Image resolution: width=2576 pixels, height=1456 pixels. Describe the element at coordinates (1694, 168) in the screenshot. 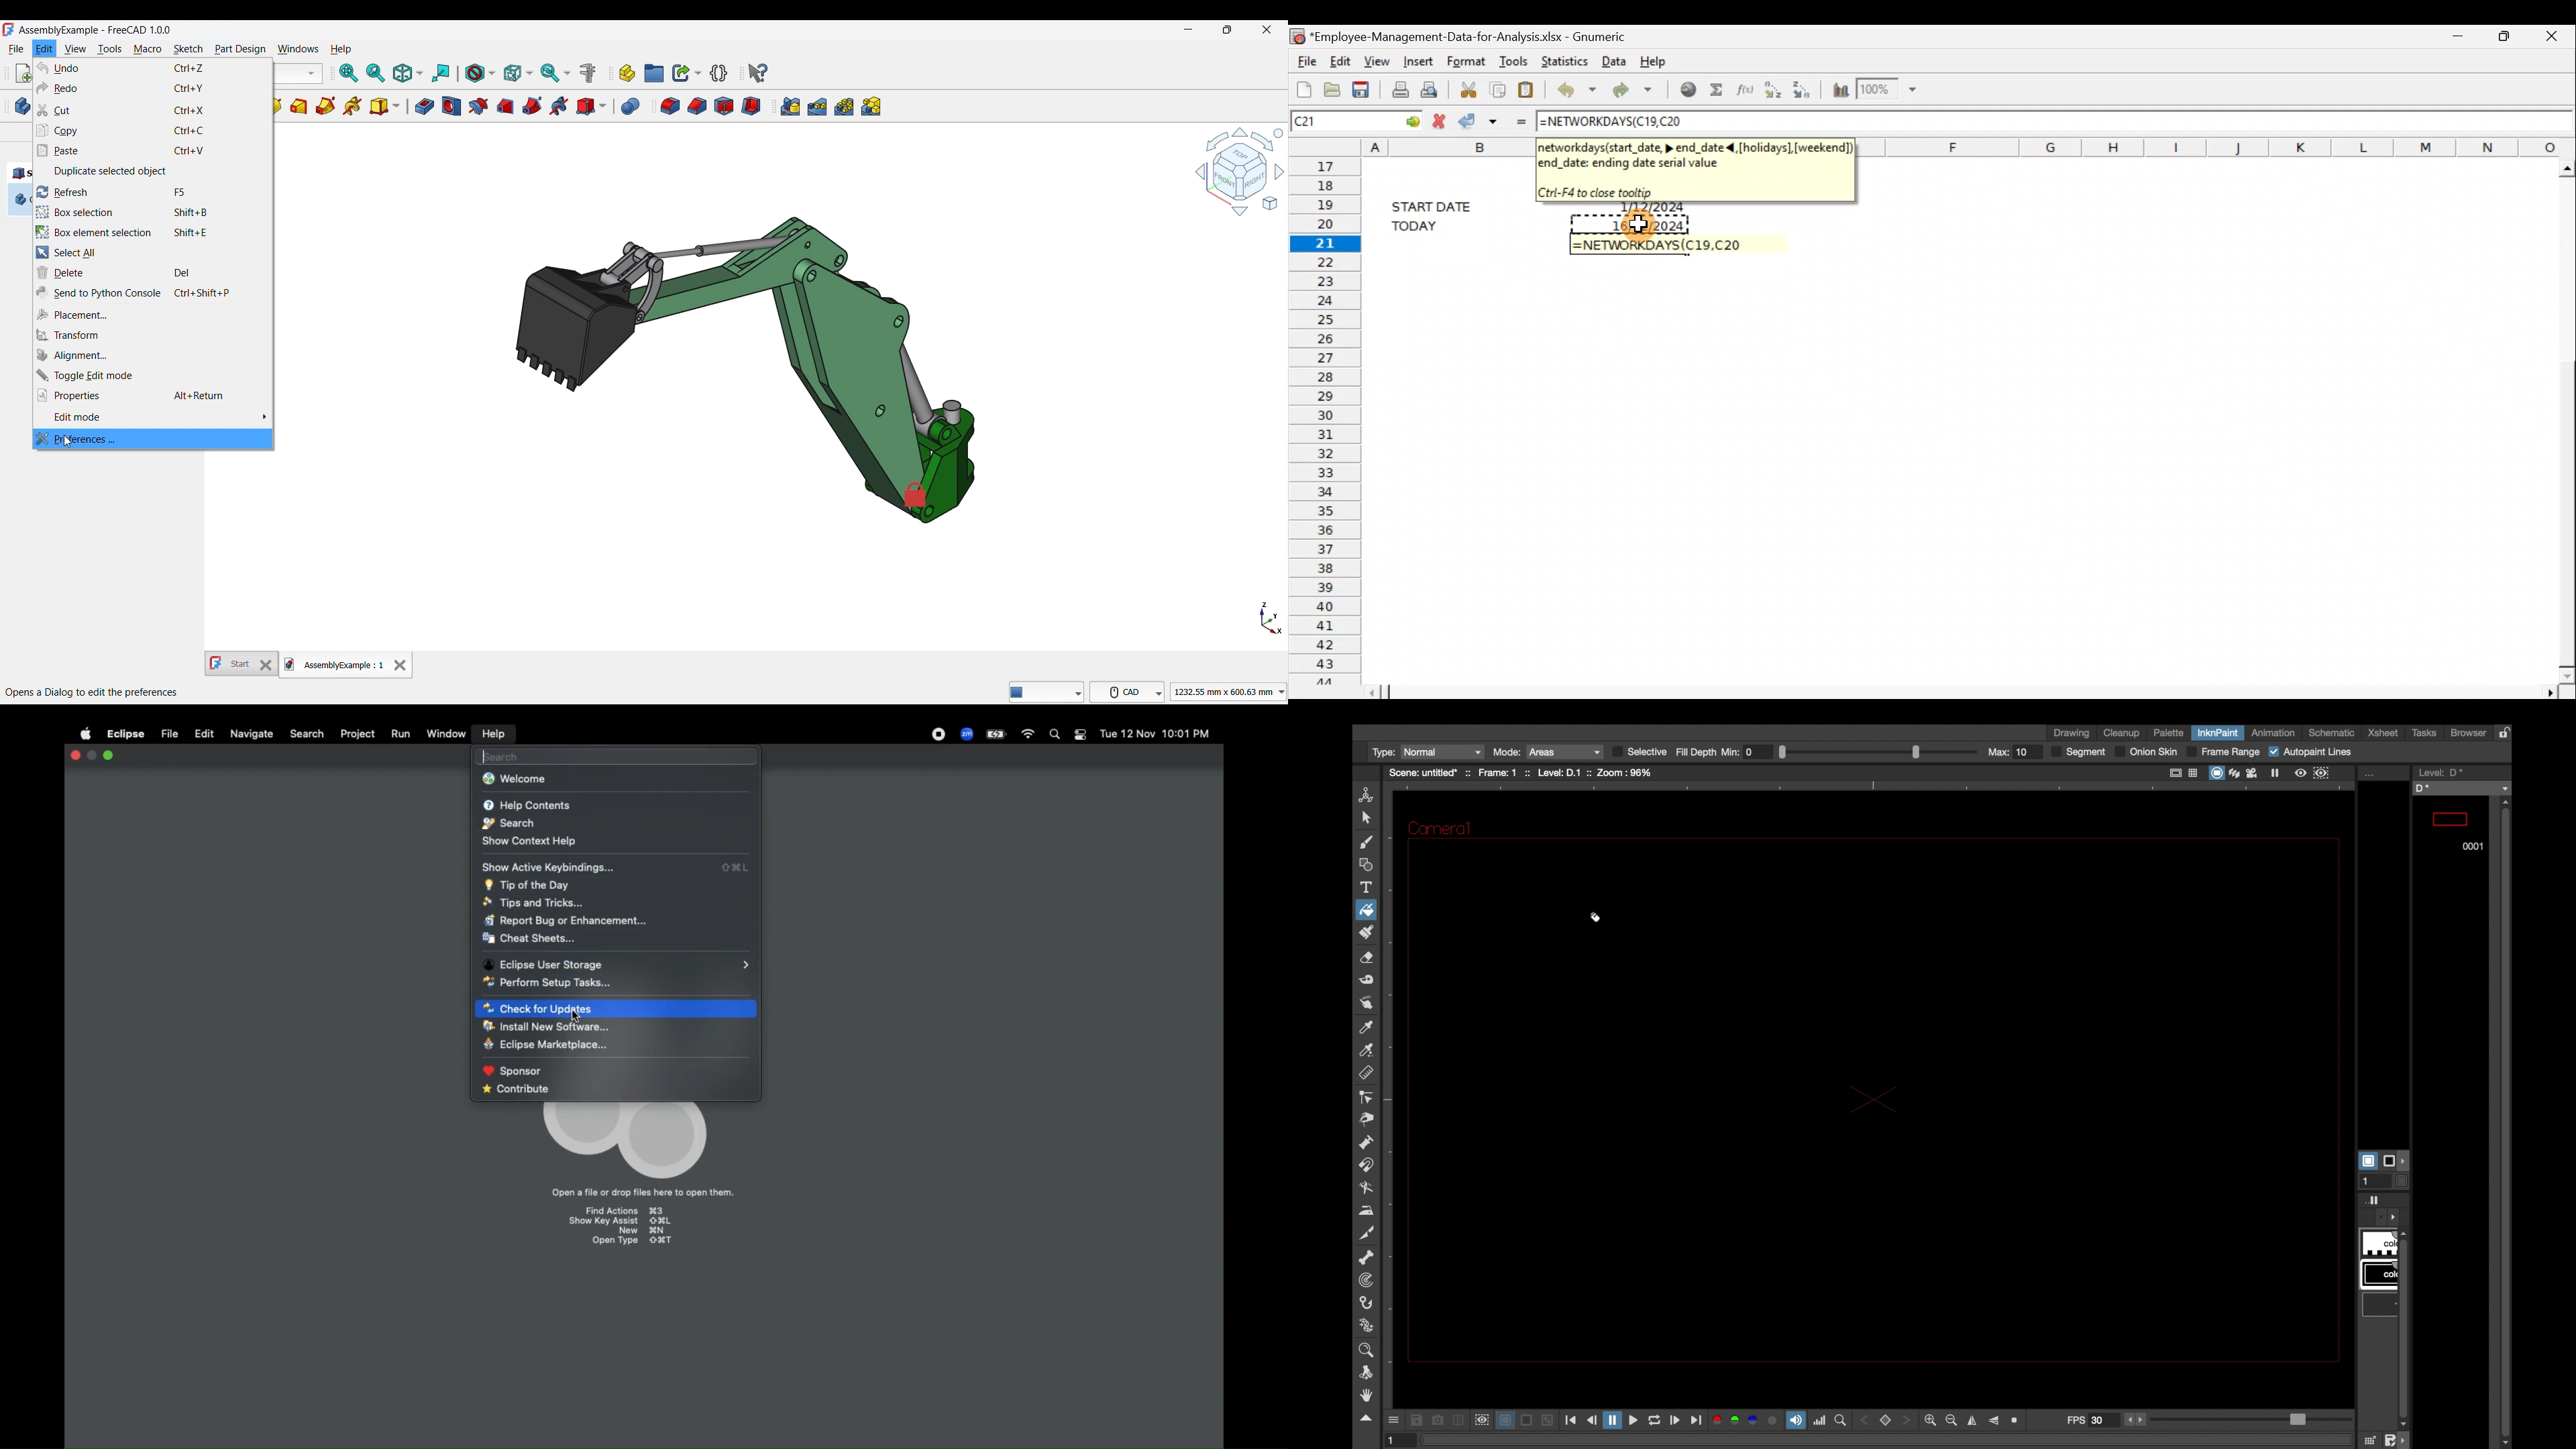

I see `networkworkdays(start_date >,end_date, <[holidays], [weekend],end_date: ending date serial value. Ctrl +F4 to close tooltip` at that location.